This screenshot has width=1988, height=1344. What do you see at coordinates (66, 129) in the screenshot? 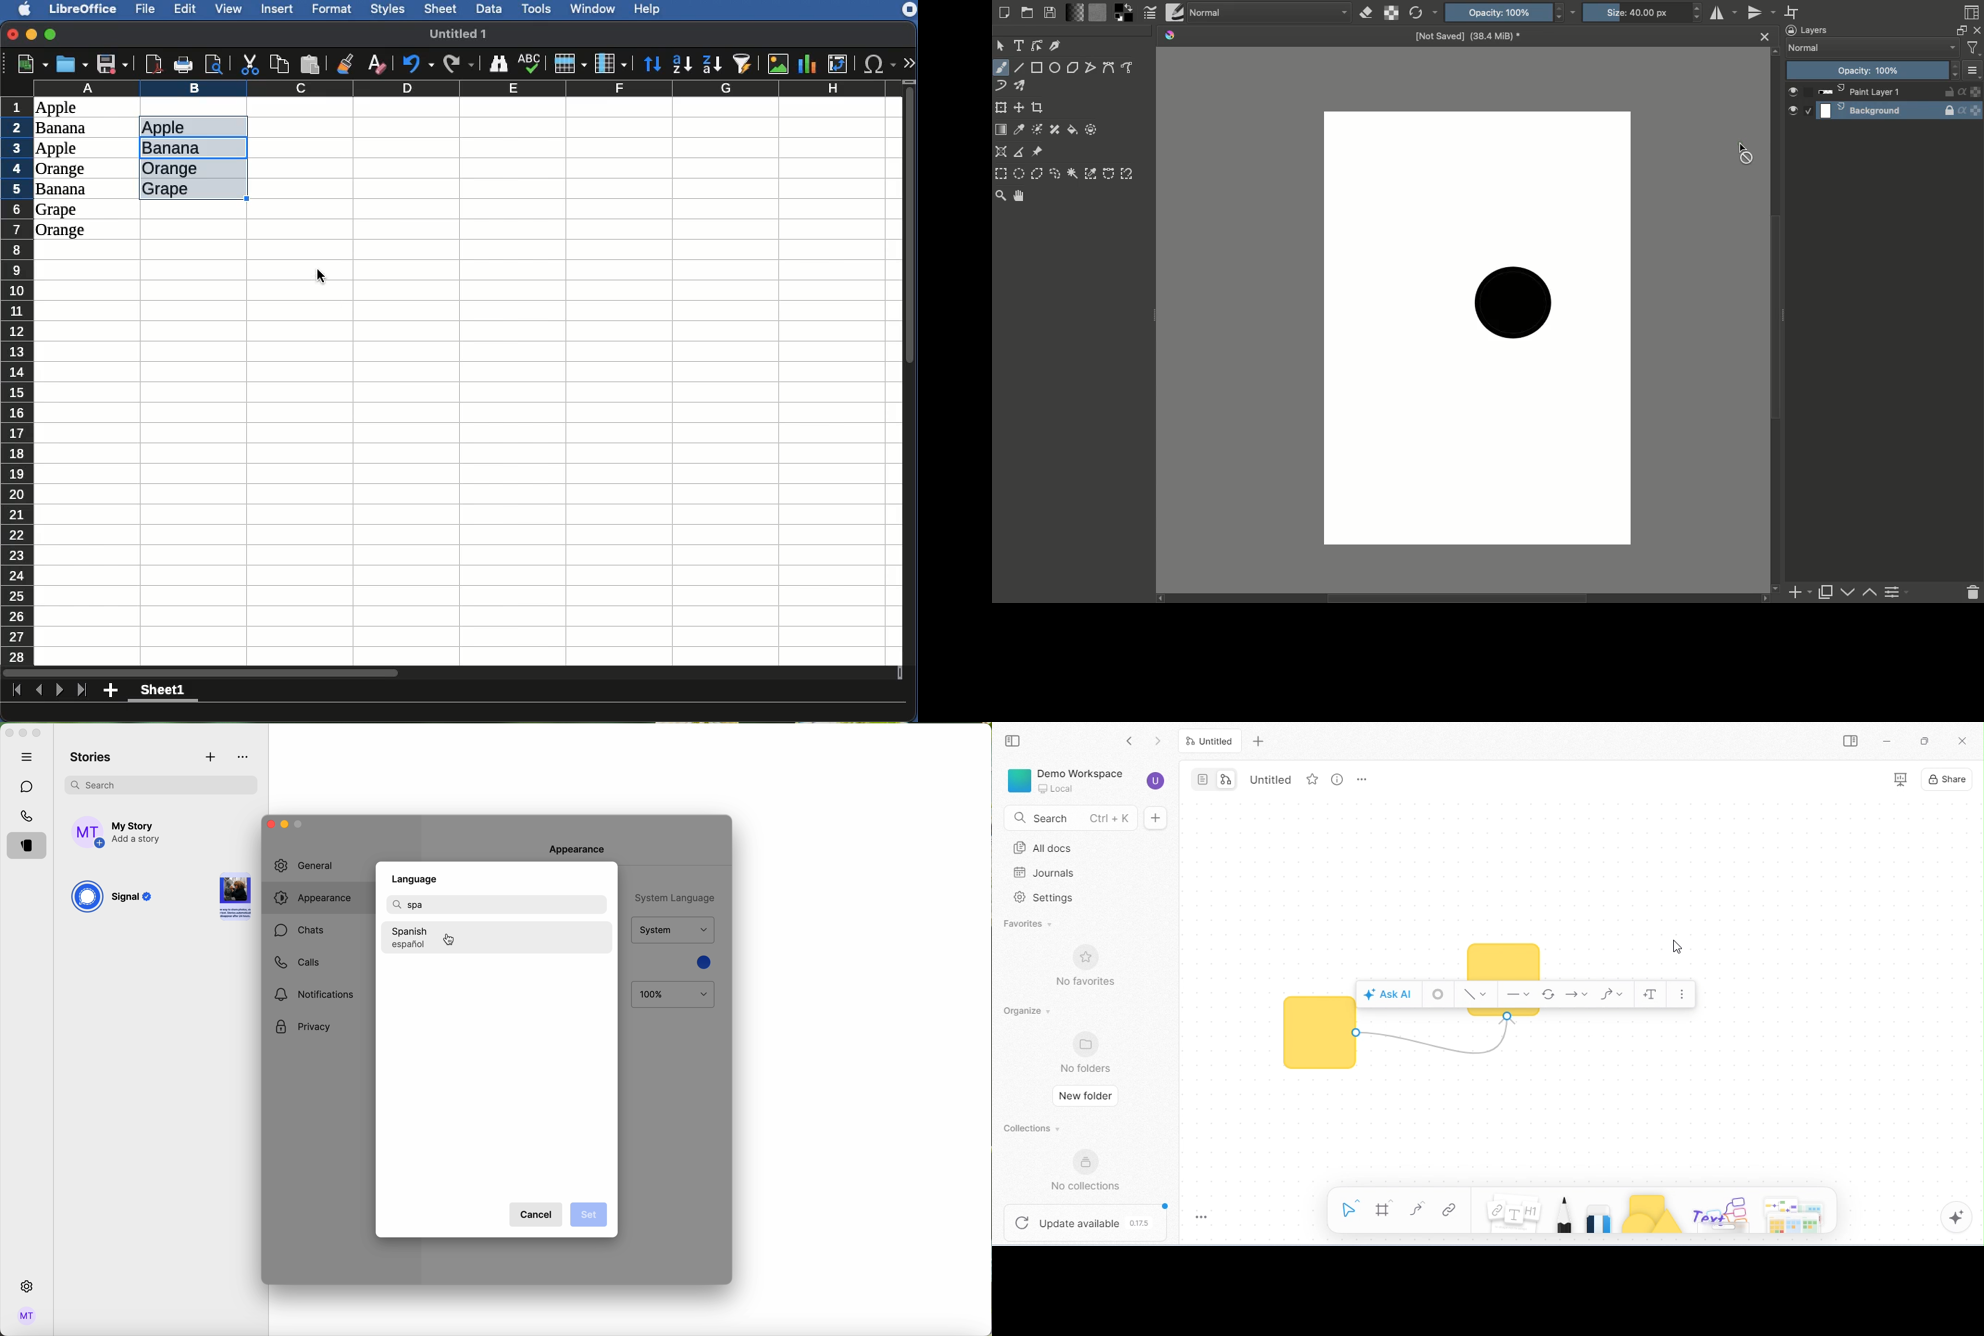
I see `Banana` at bounding box center [66, 129].